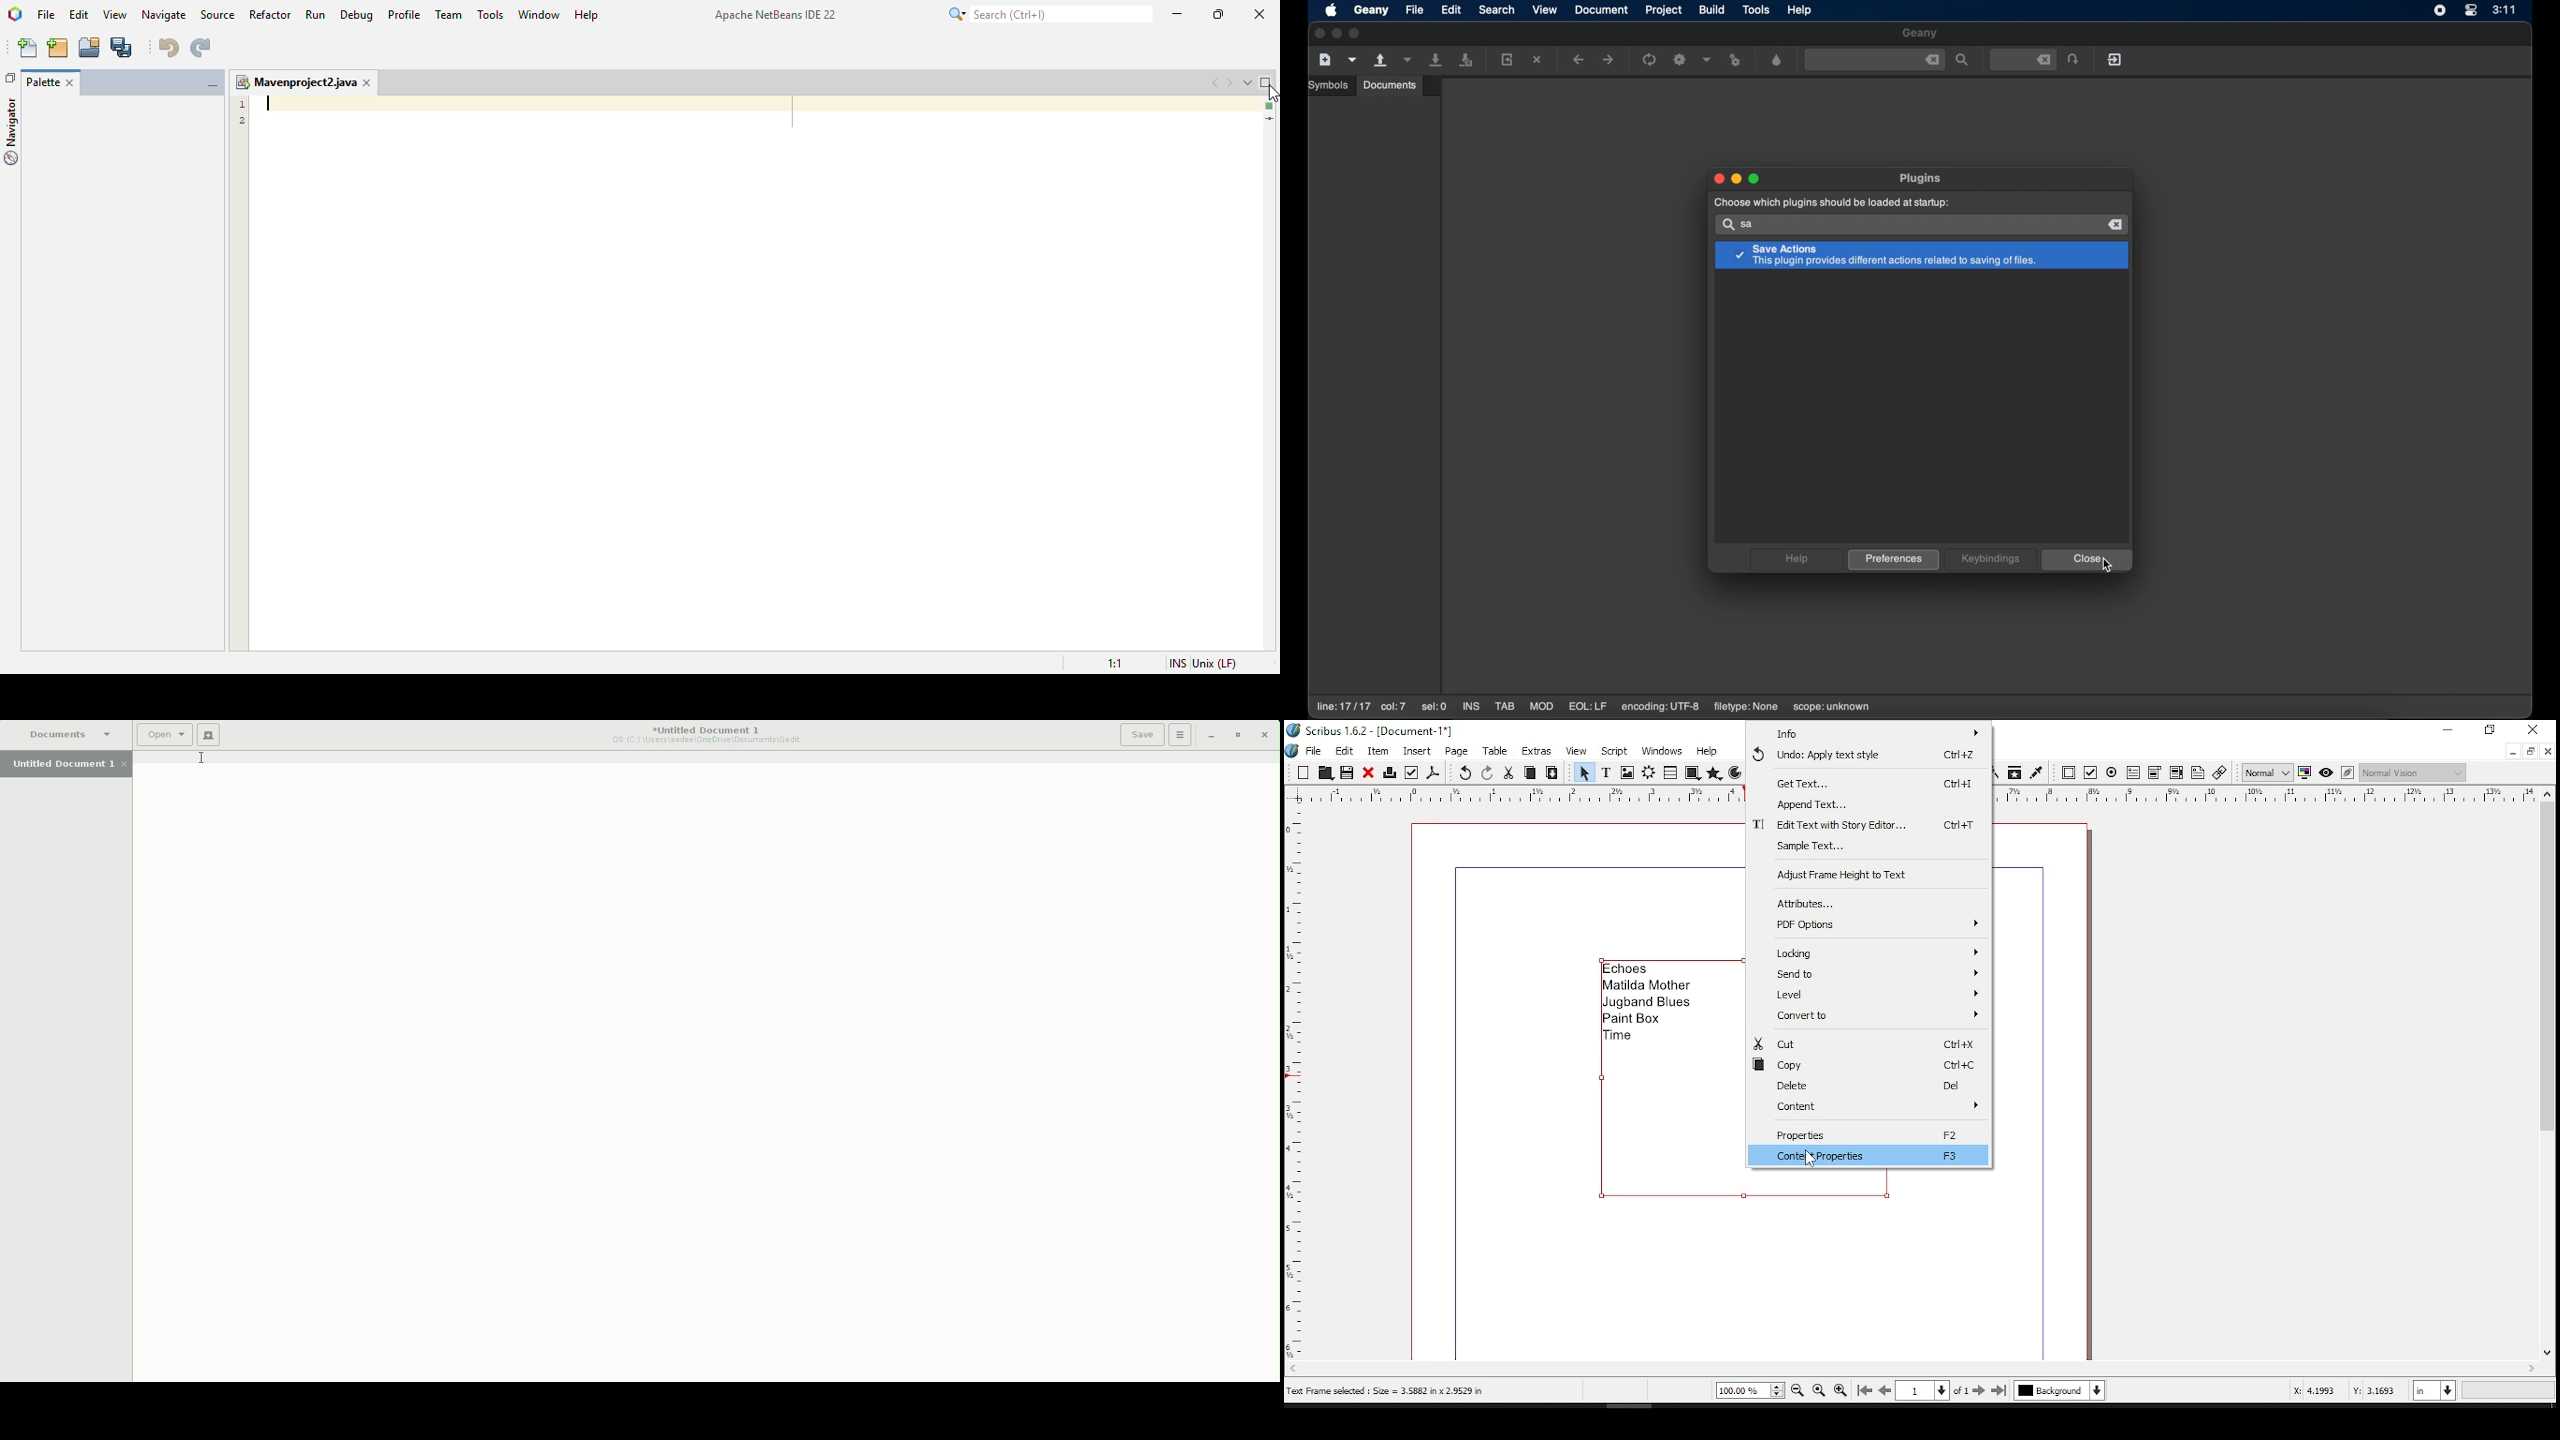  What do you see at coordinates (1346, 772) in the screenshot?
I see `save` at bounding box center [1346, 772].